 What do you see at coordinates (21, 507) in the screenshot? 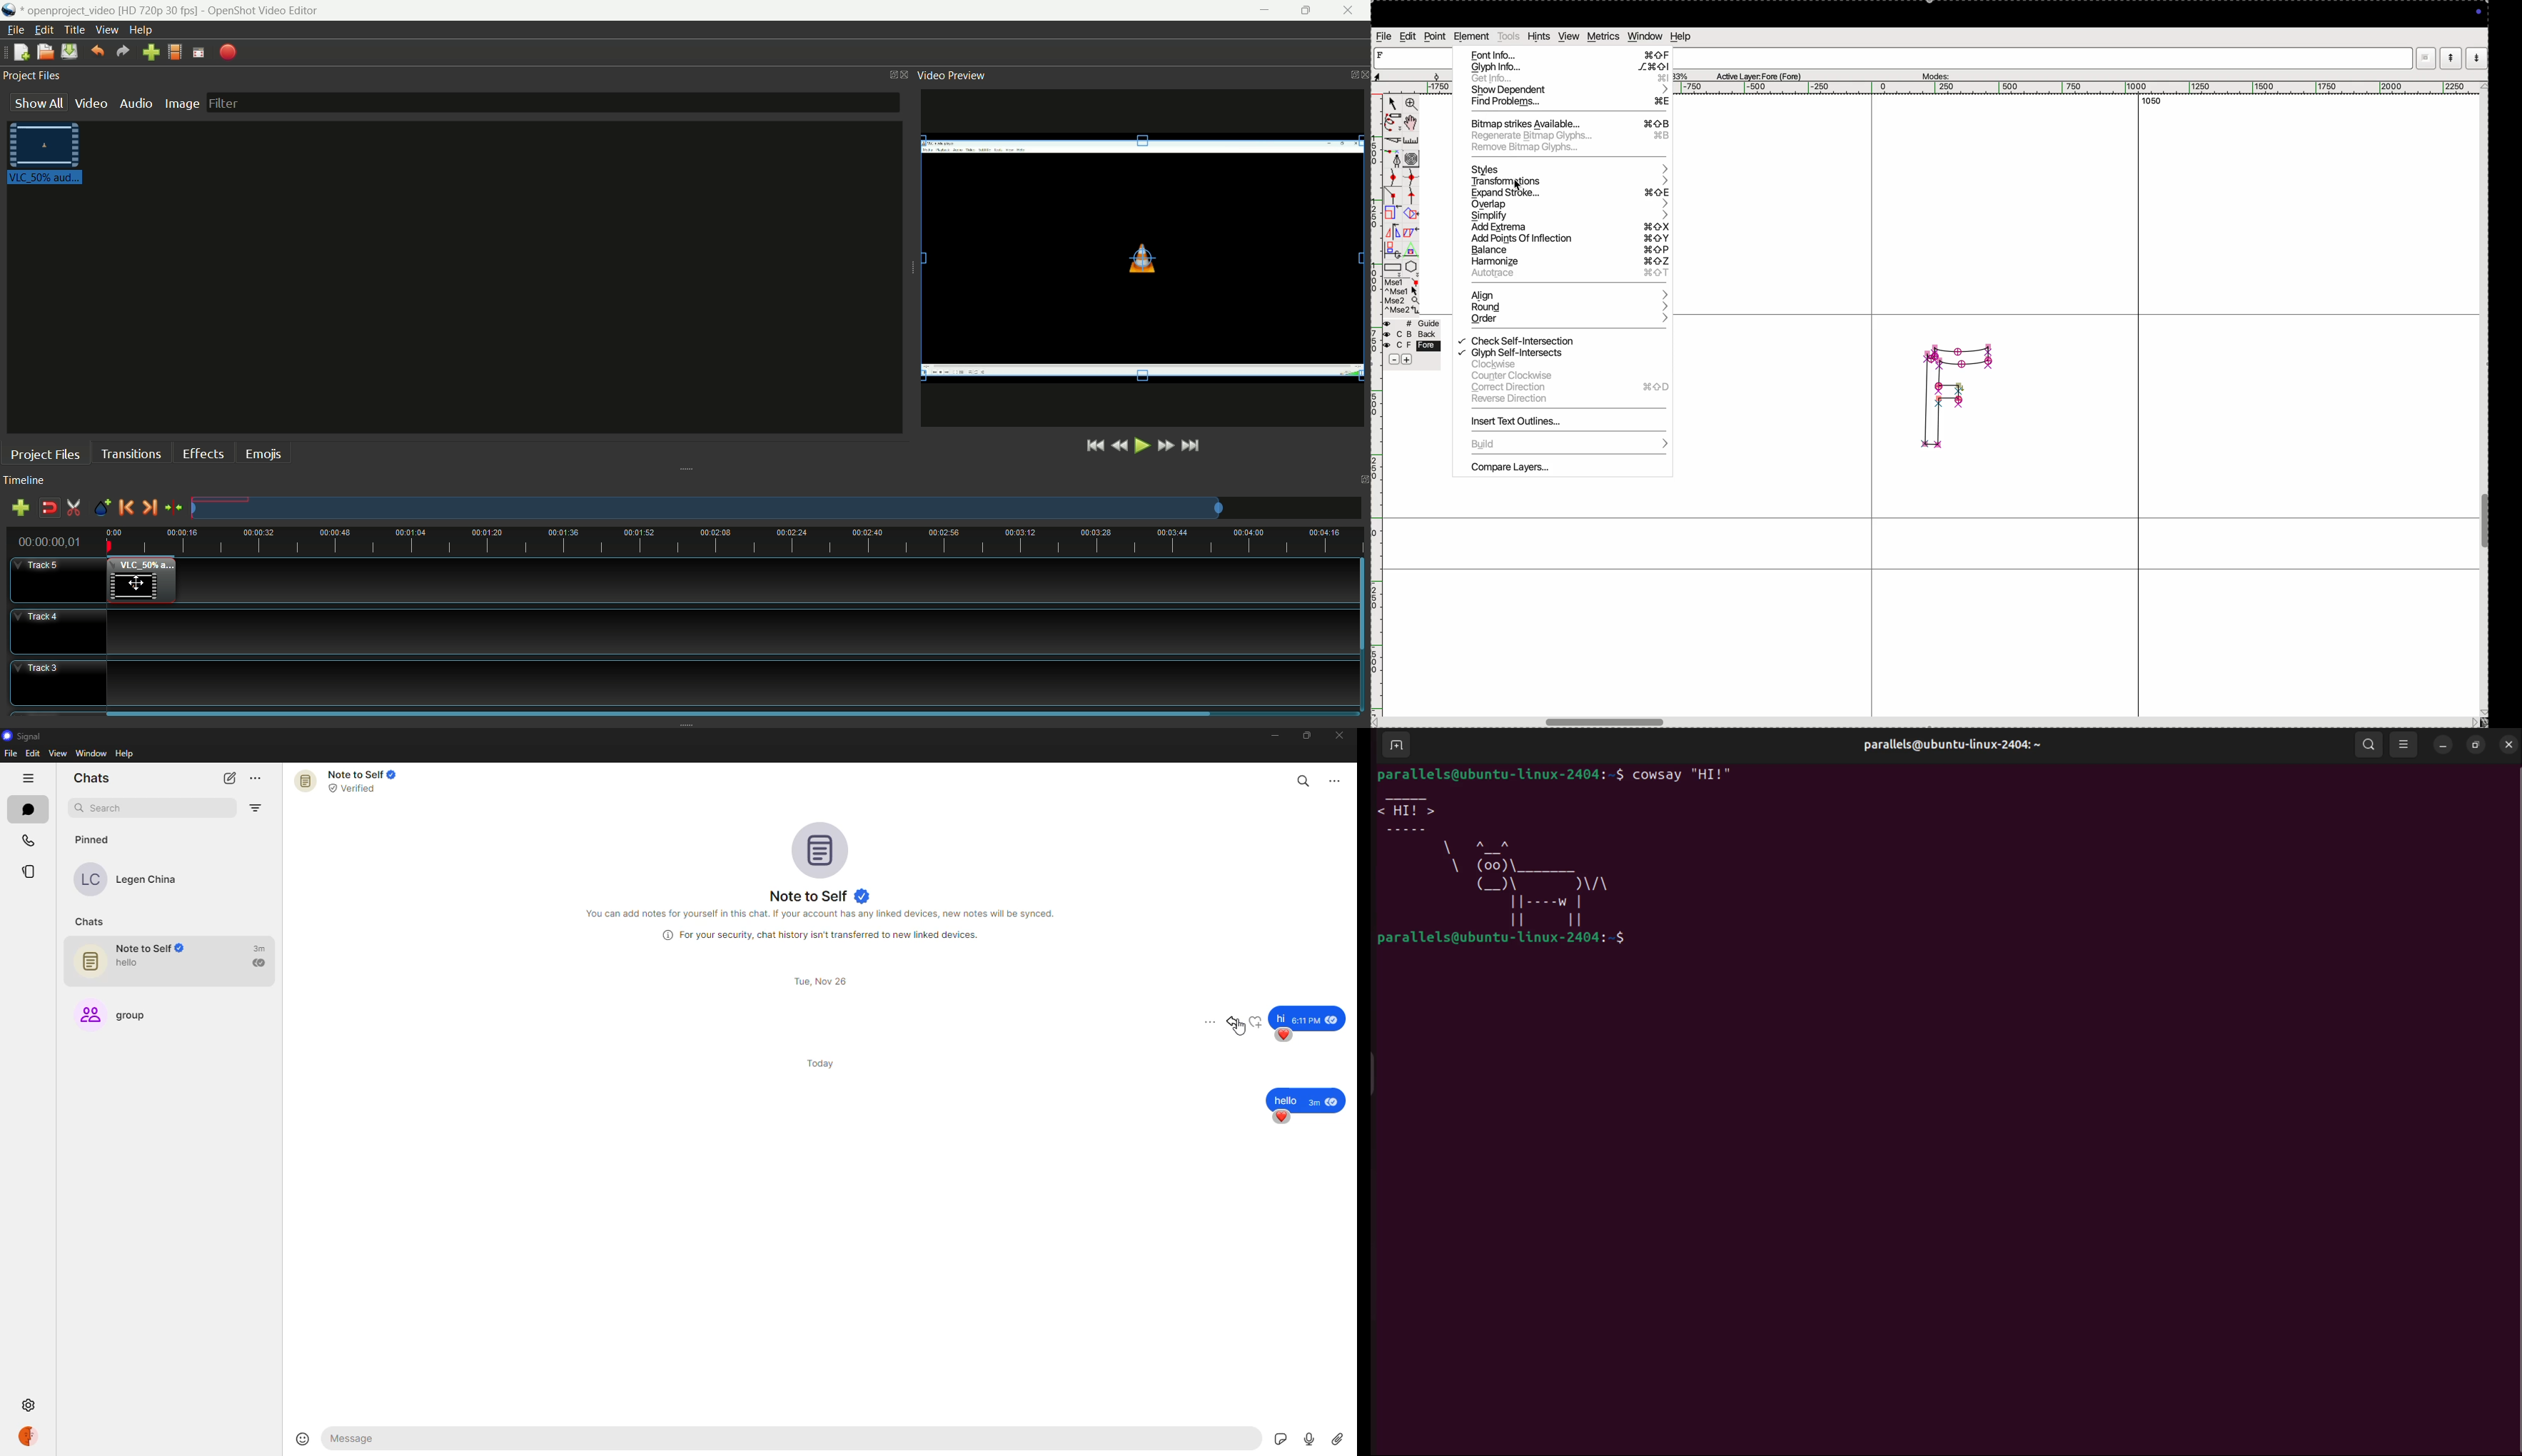
I see `add track` at bounding box center [21, 507].